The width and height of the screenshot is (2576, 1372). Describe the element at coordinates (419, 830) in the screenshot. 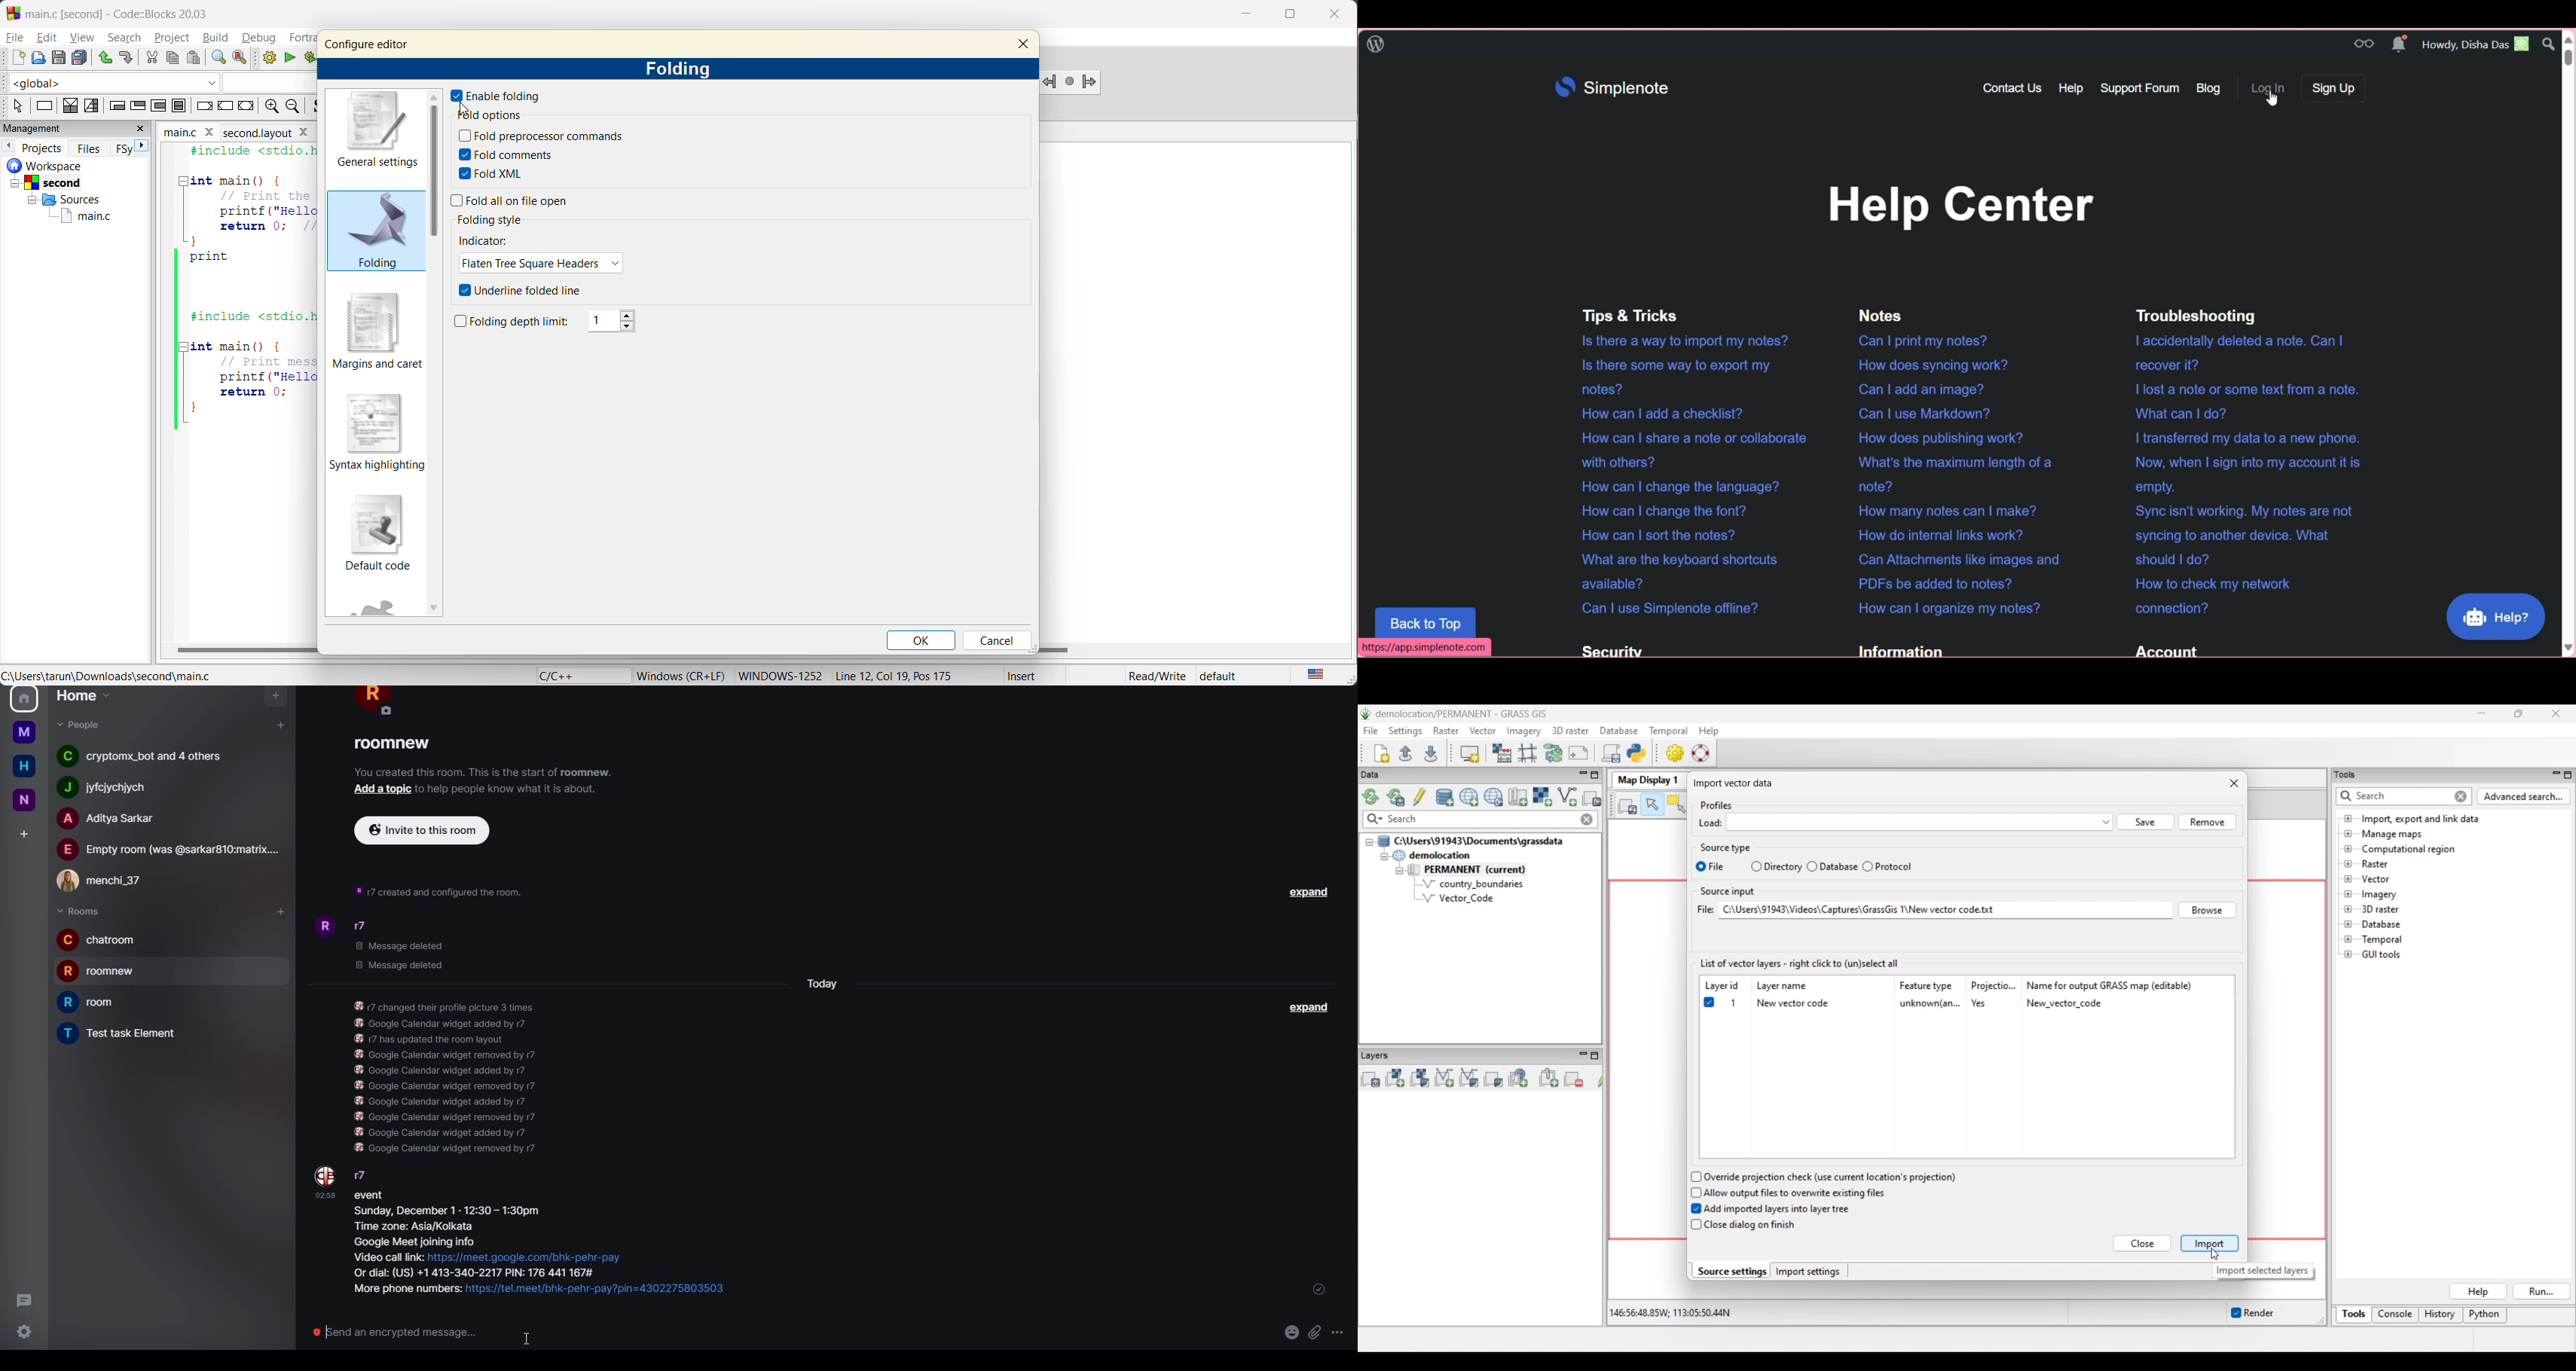

I see `invite to this room` at that location.